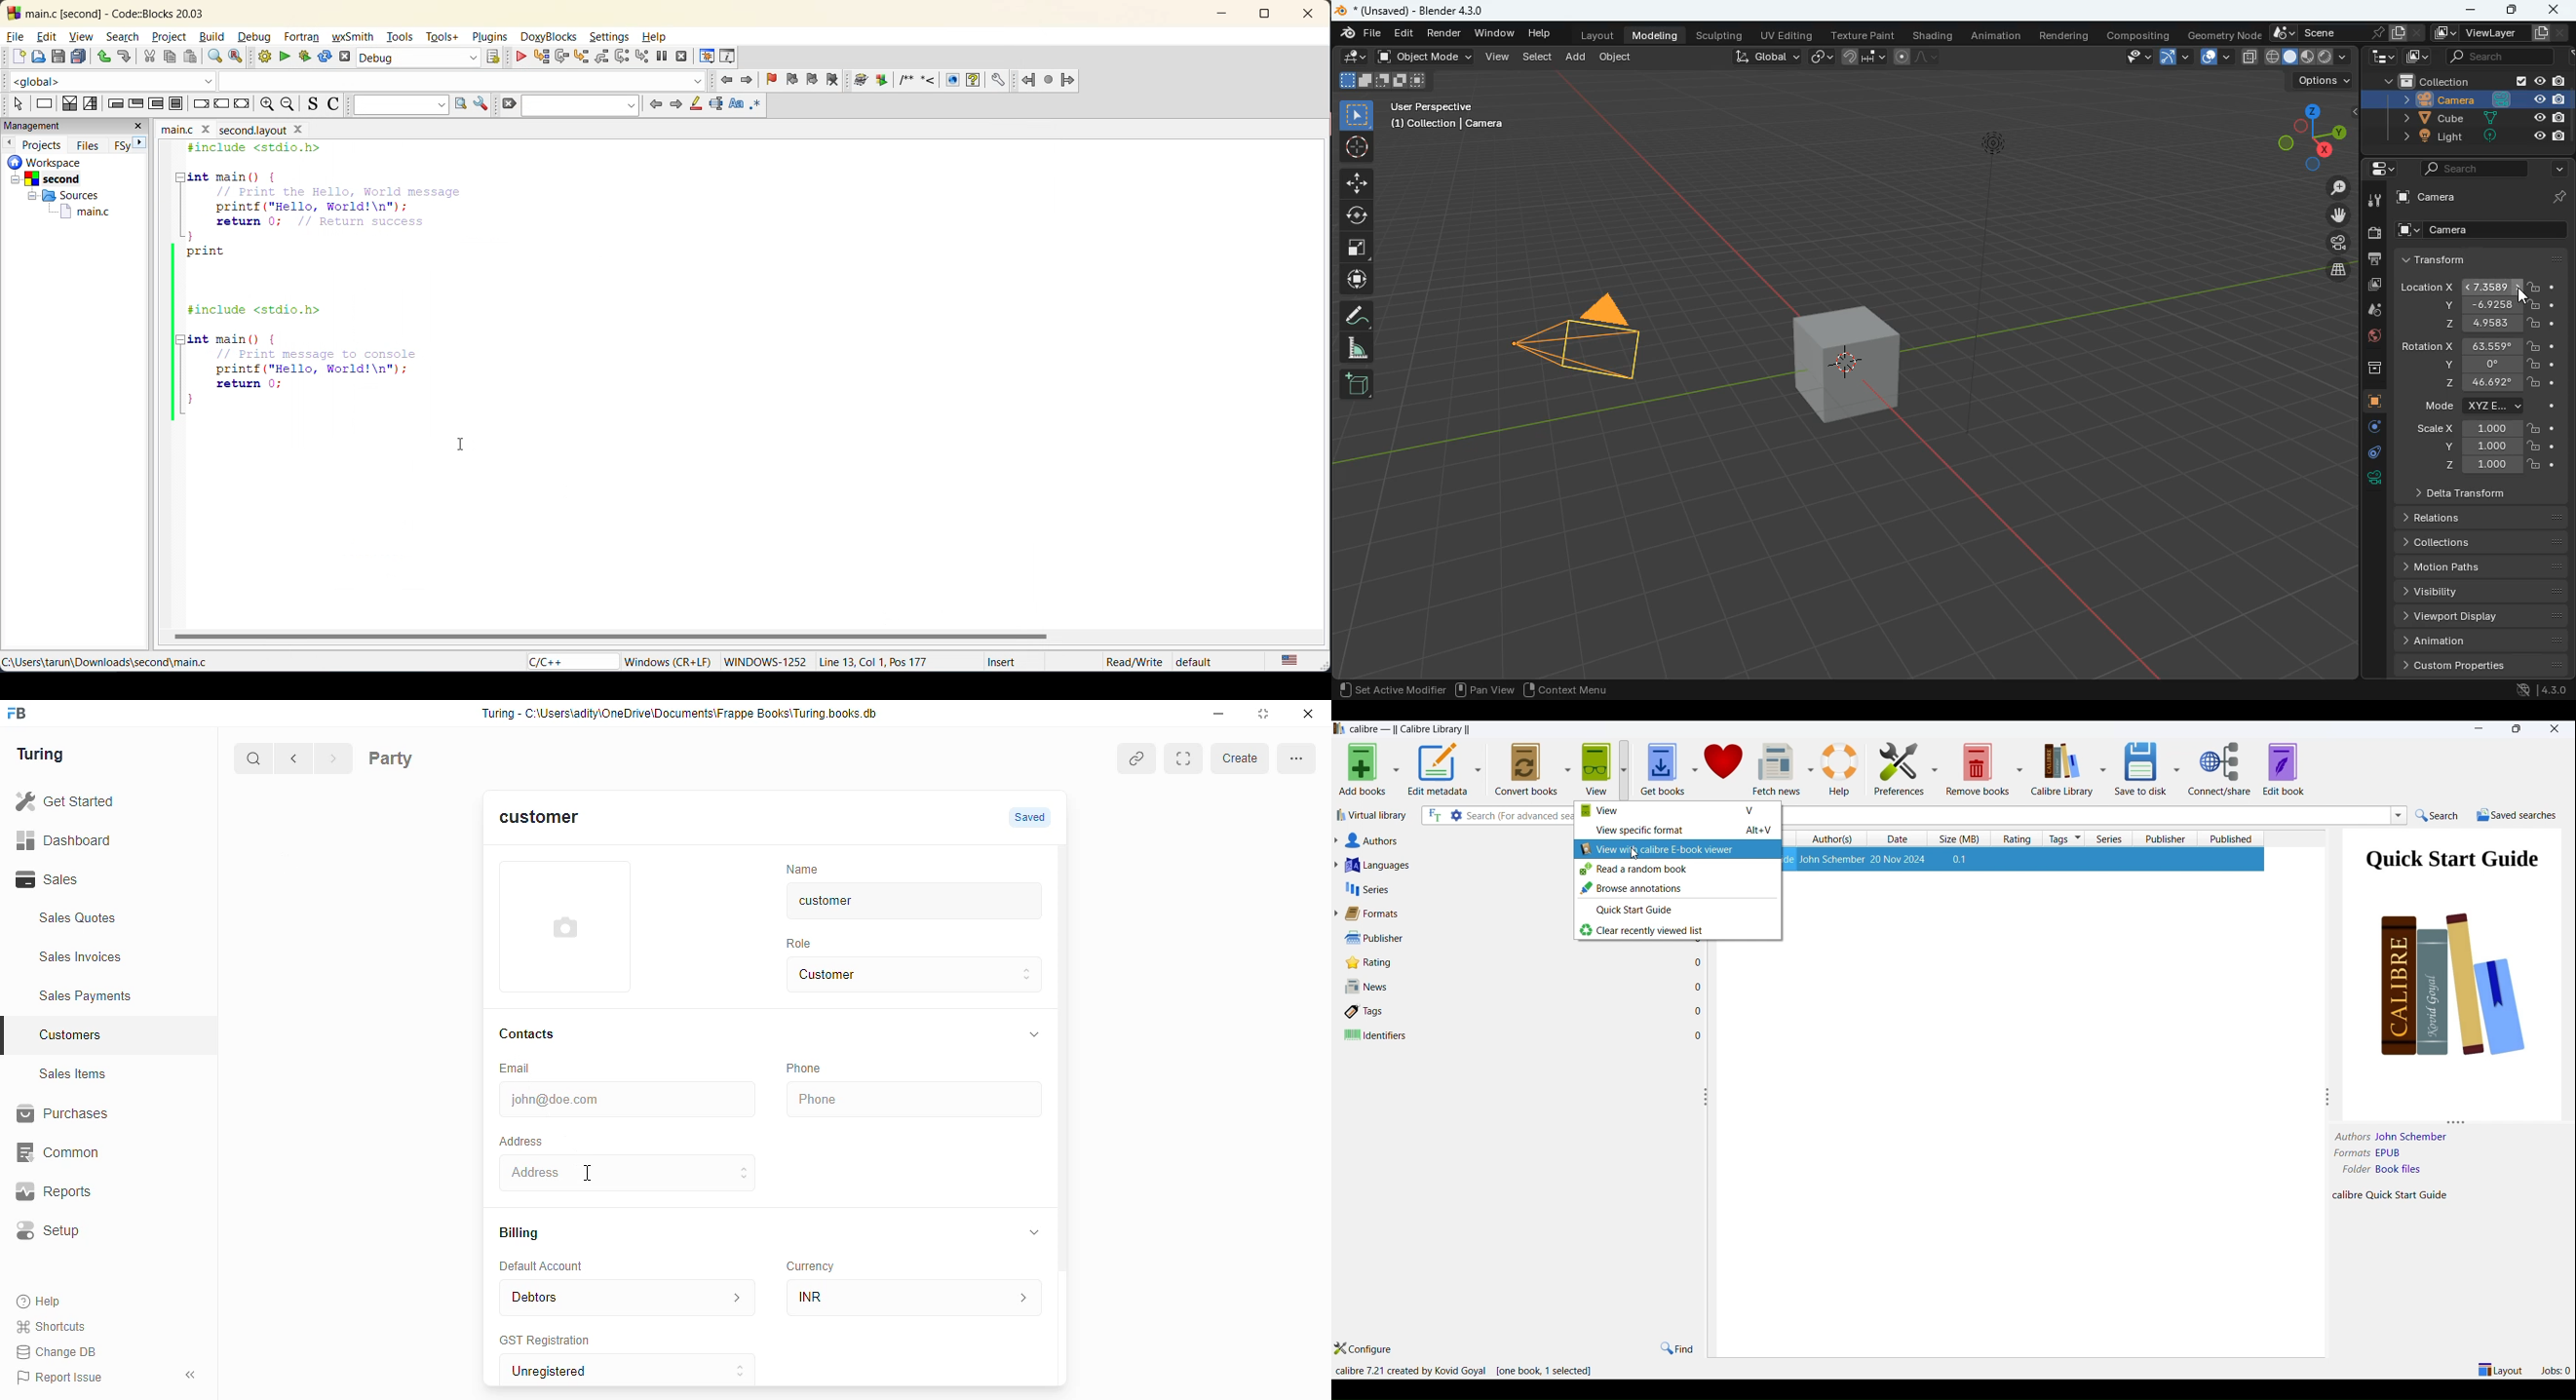 The width and height of the screenshot is (2576, 1400). I want to click on Purchases, so click(97, 1116).